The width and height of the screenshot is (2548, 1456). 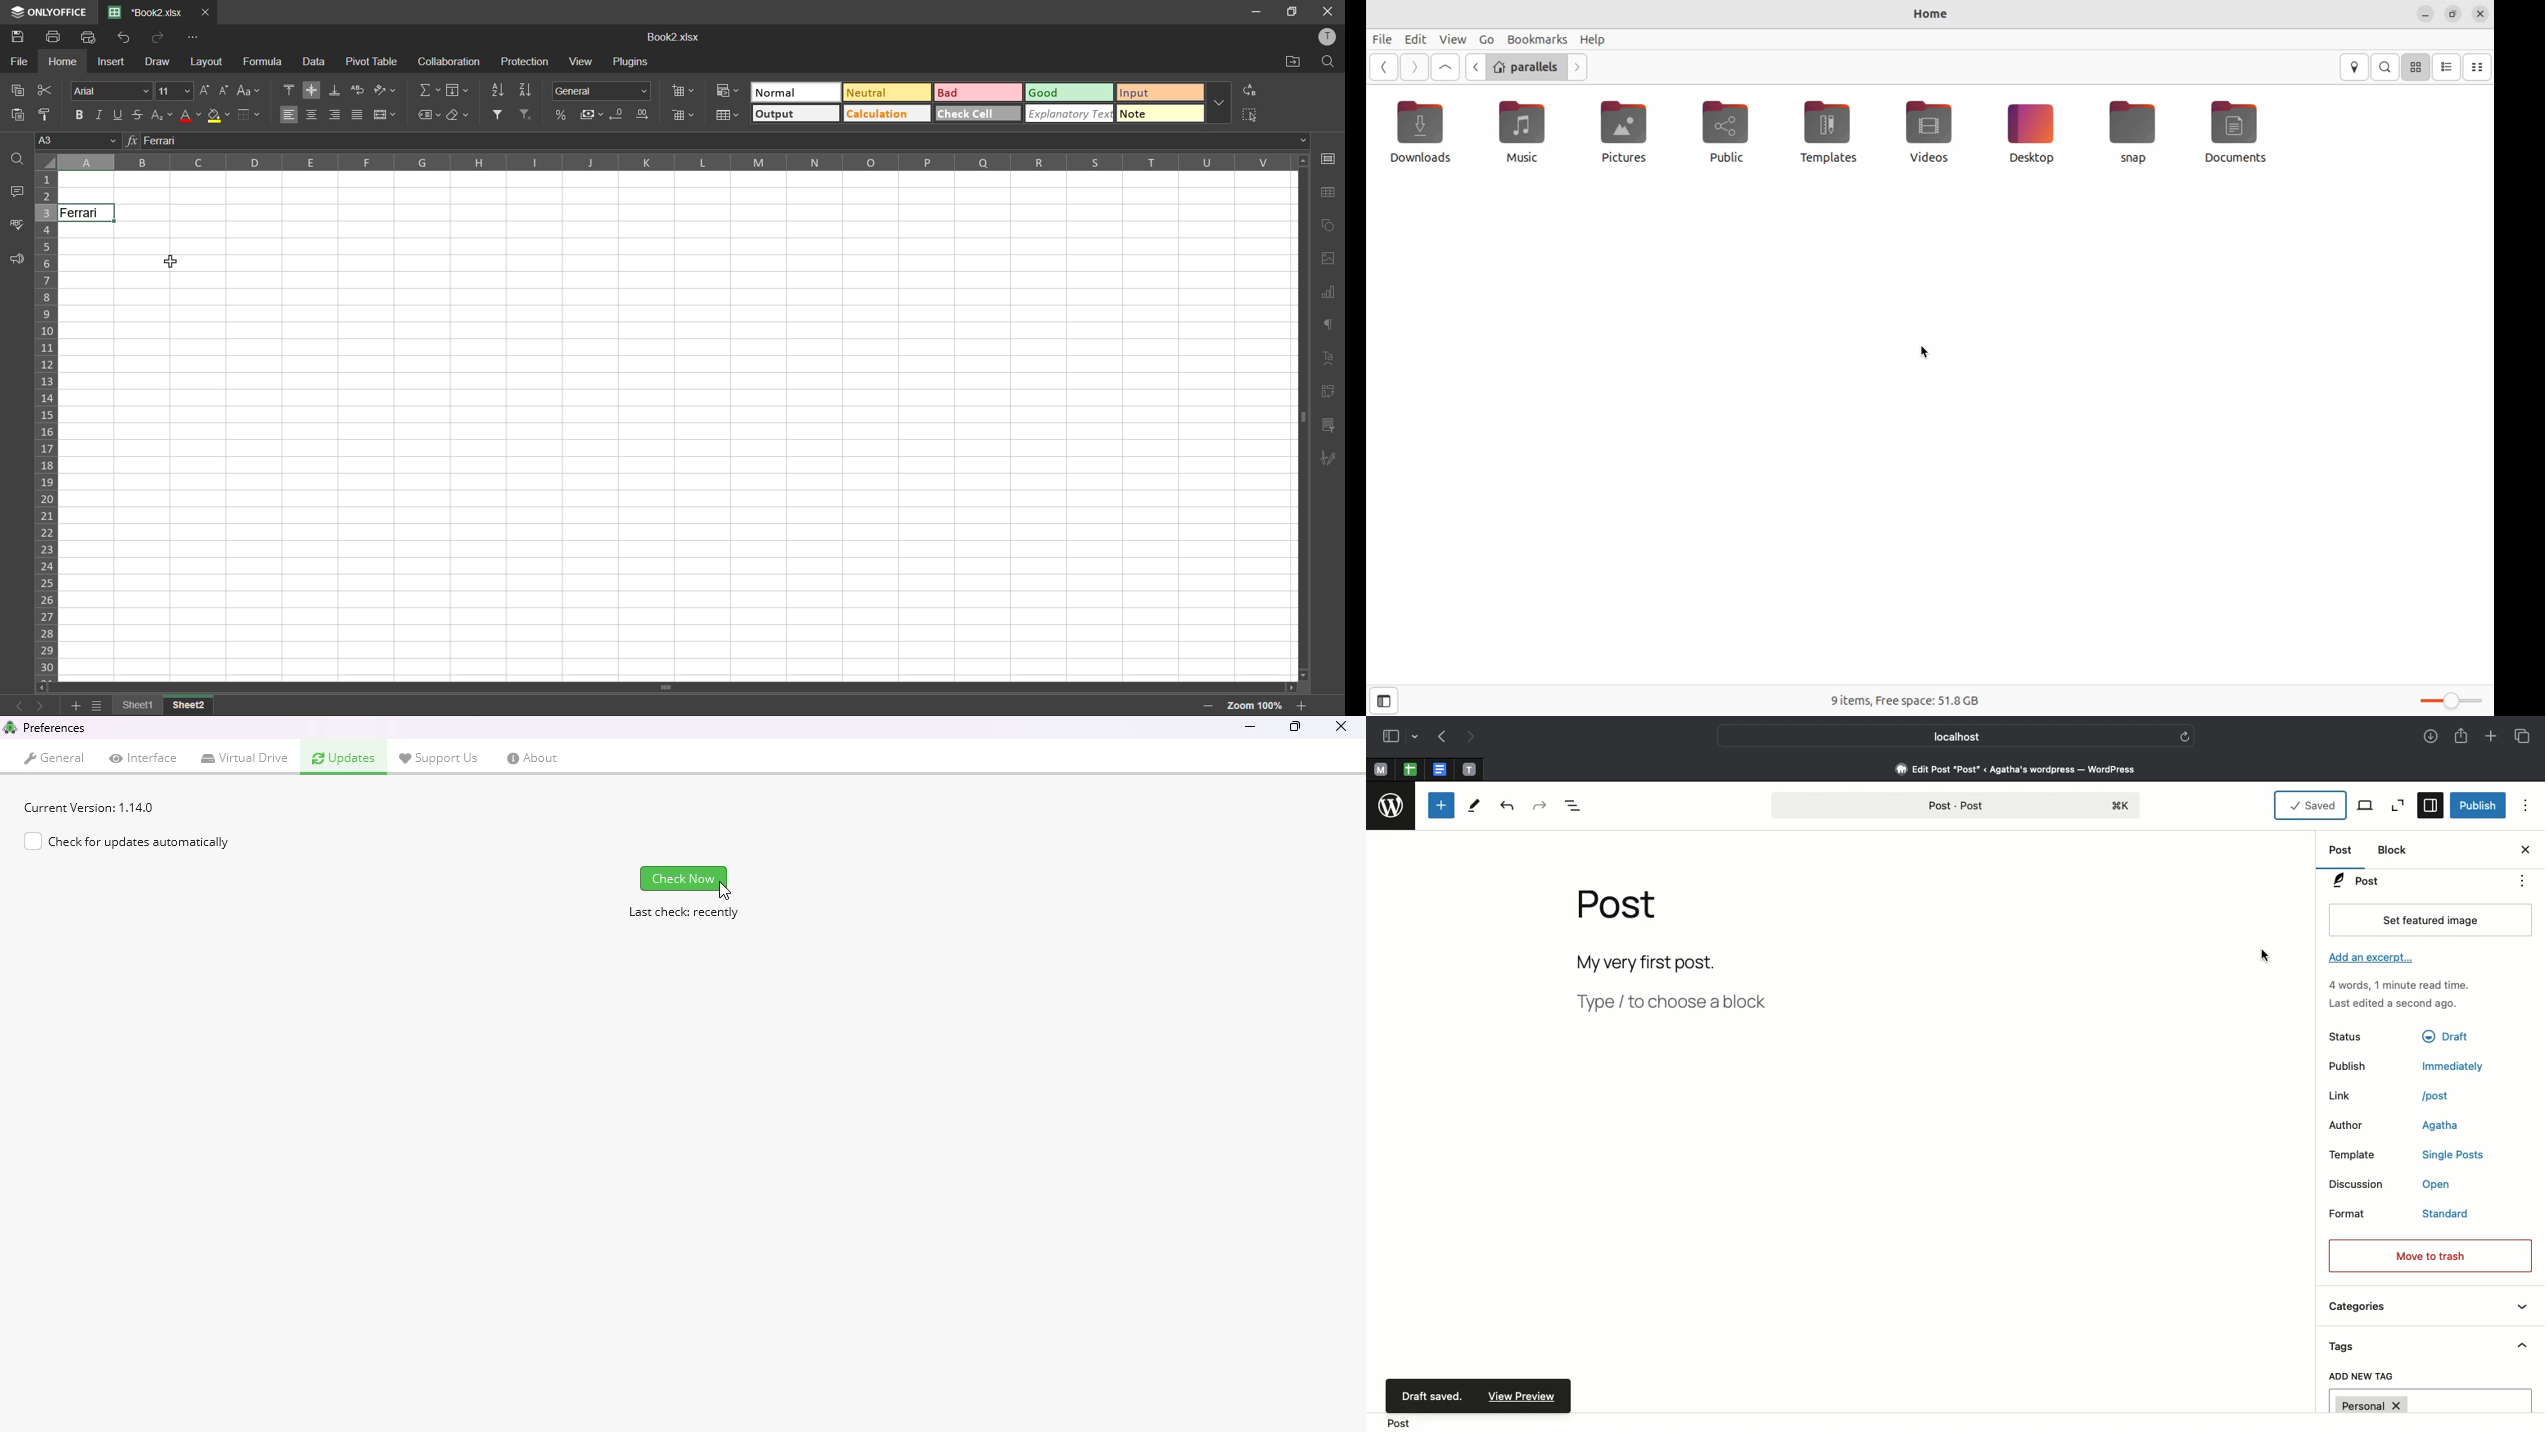 I want to click on sheet list, so click(x=97, y=705).